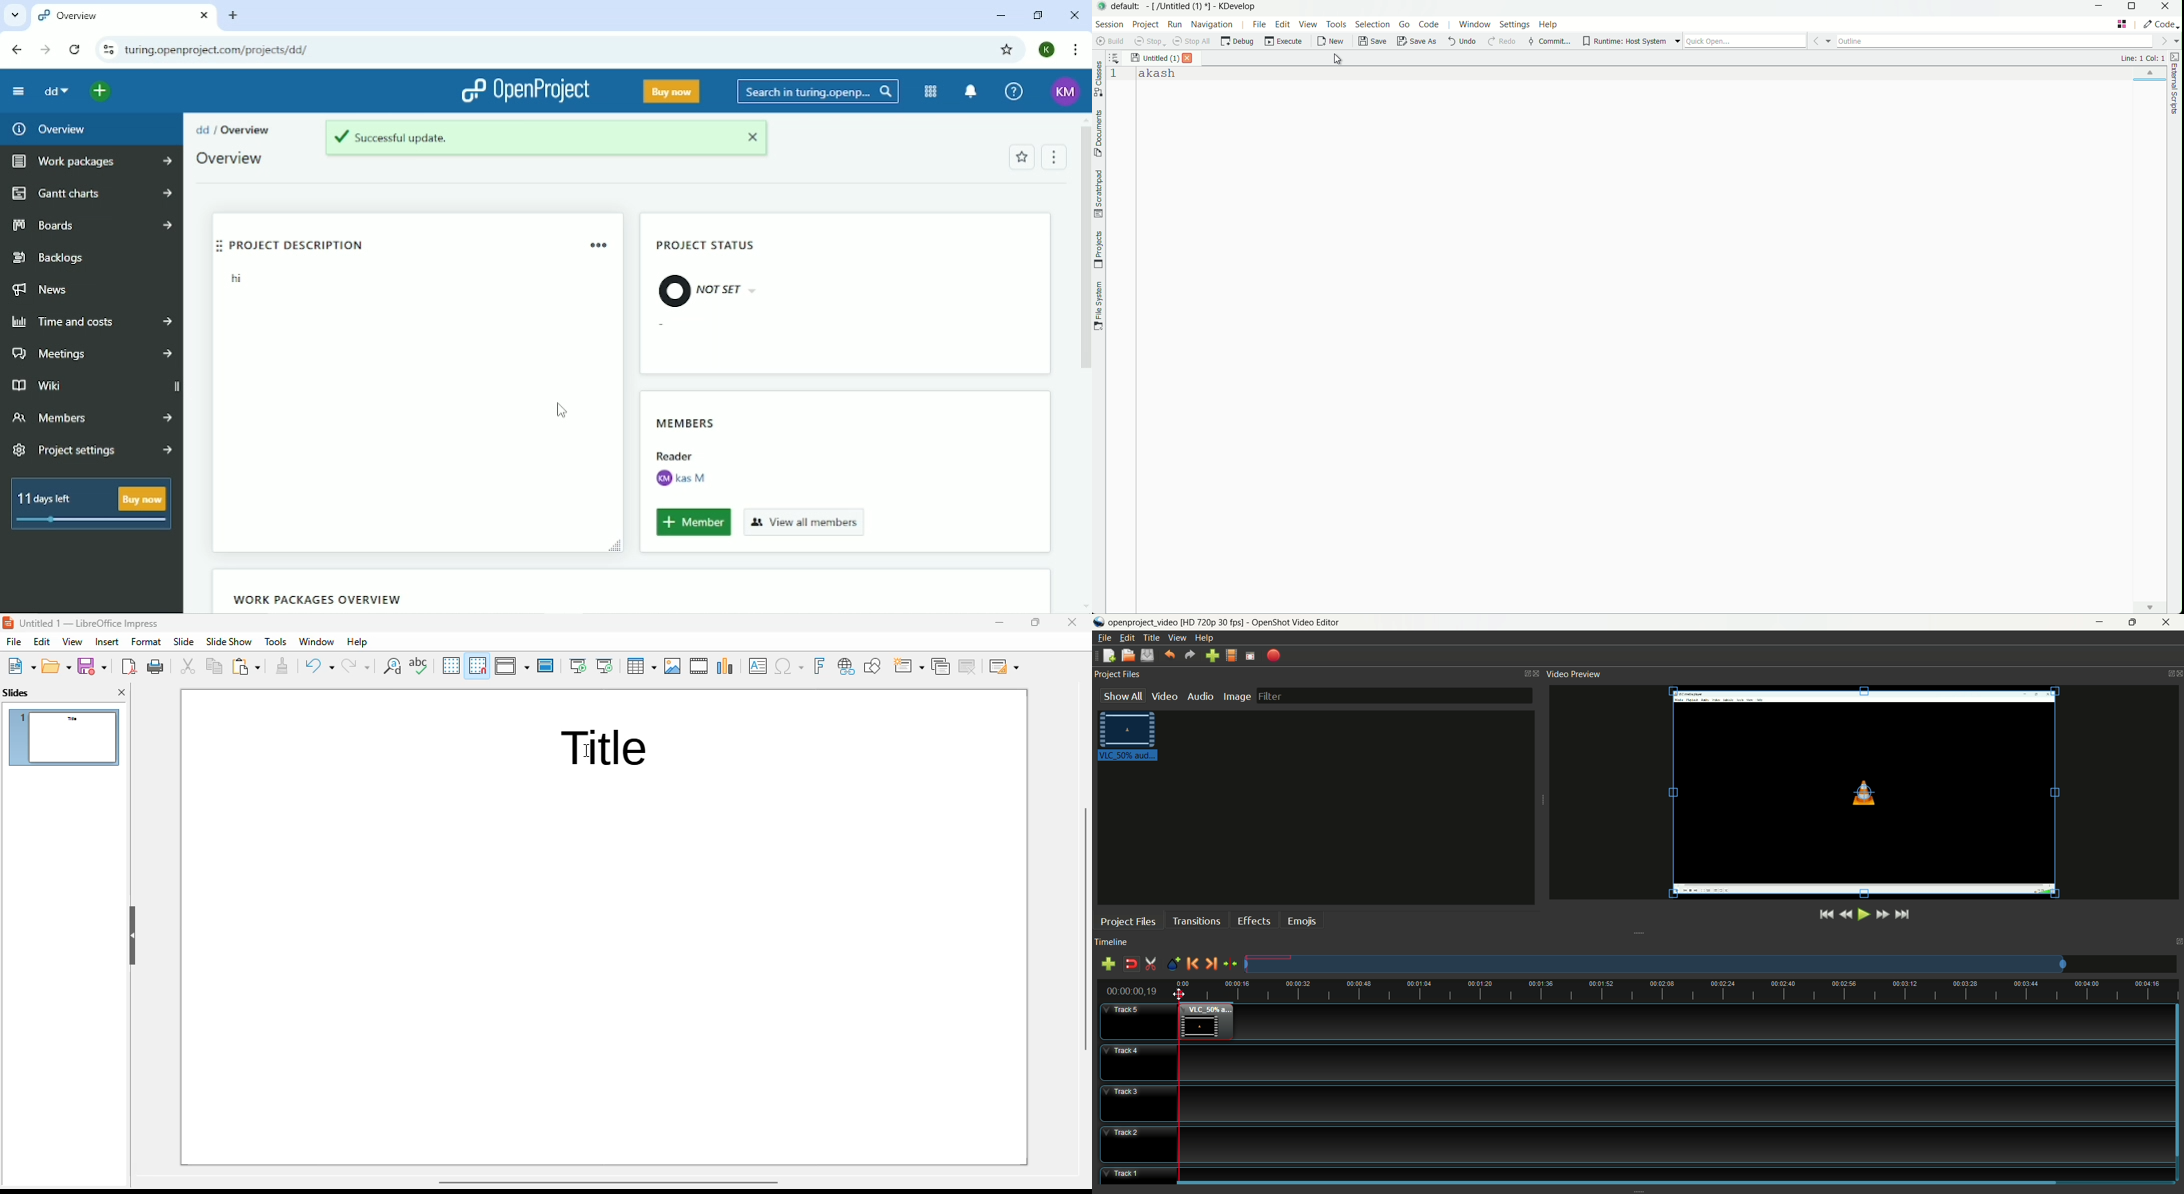 This screenshot has height=1204, width=2184. What do you see at coordinates (276, 642) in the screenshot?
I see `tools` at bounding box center [276, 642].